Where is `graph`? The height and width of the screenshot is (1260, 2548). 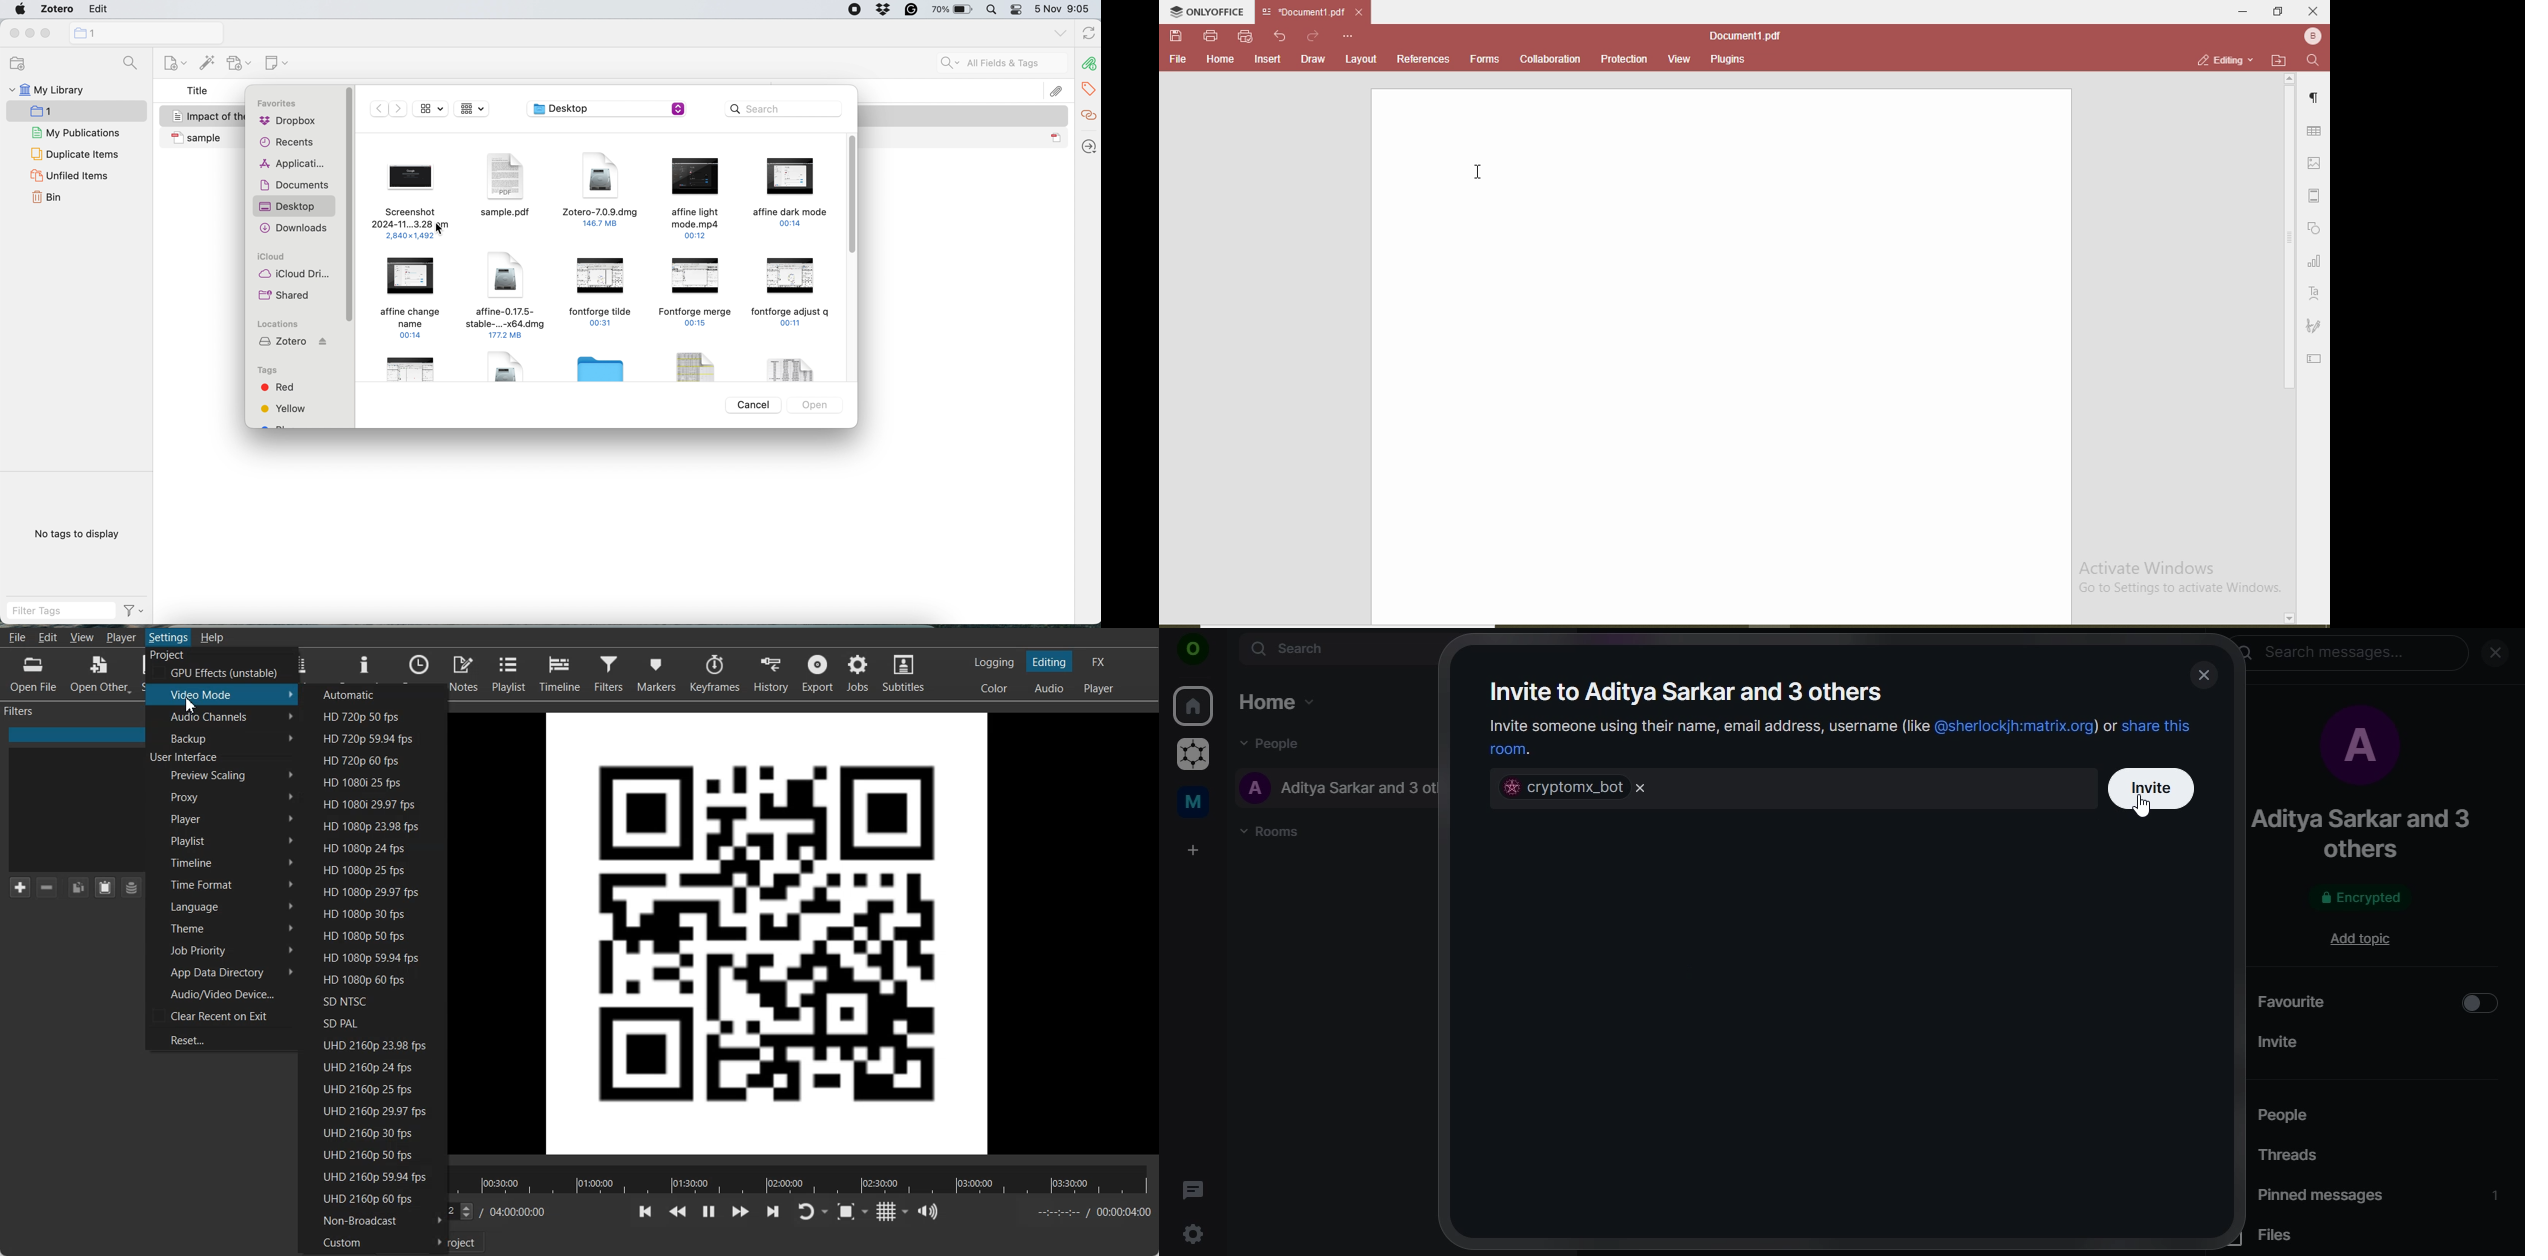
graph is located at coordinates (2315, 263).